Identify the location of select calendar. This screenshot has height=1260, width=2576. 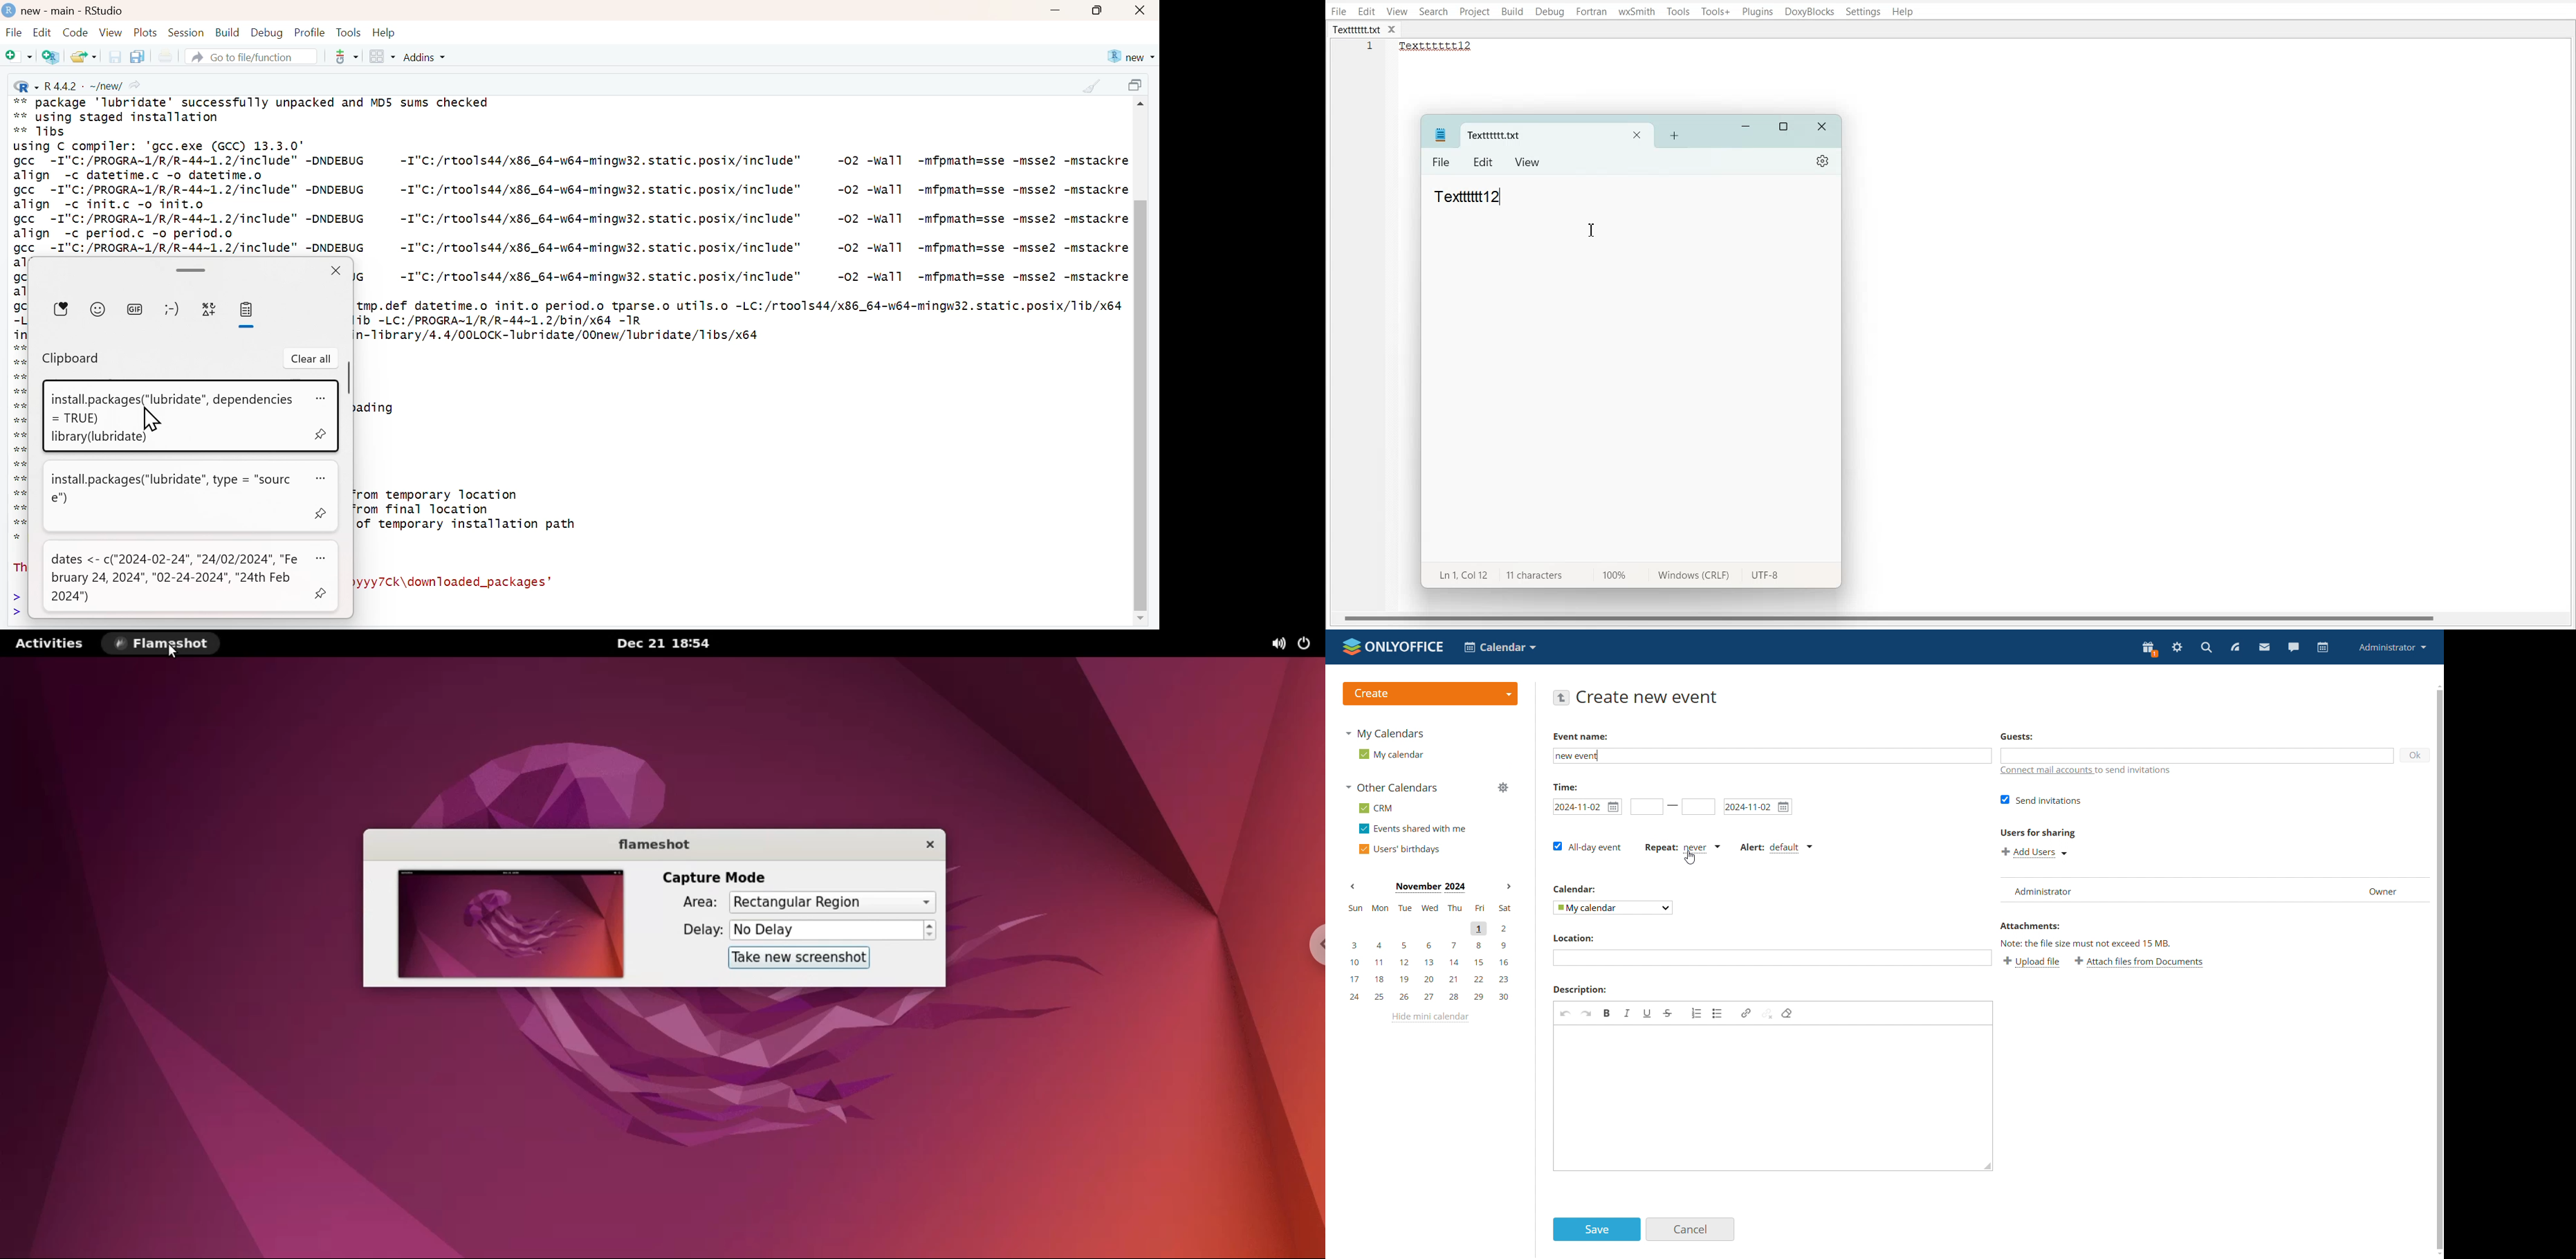
(1612, 907).